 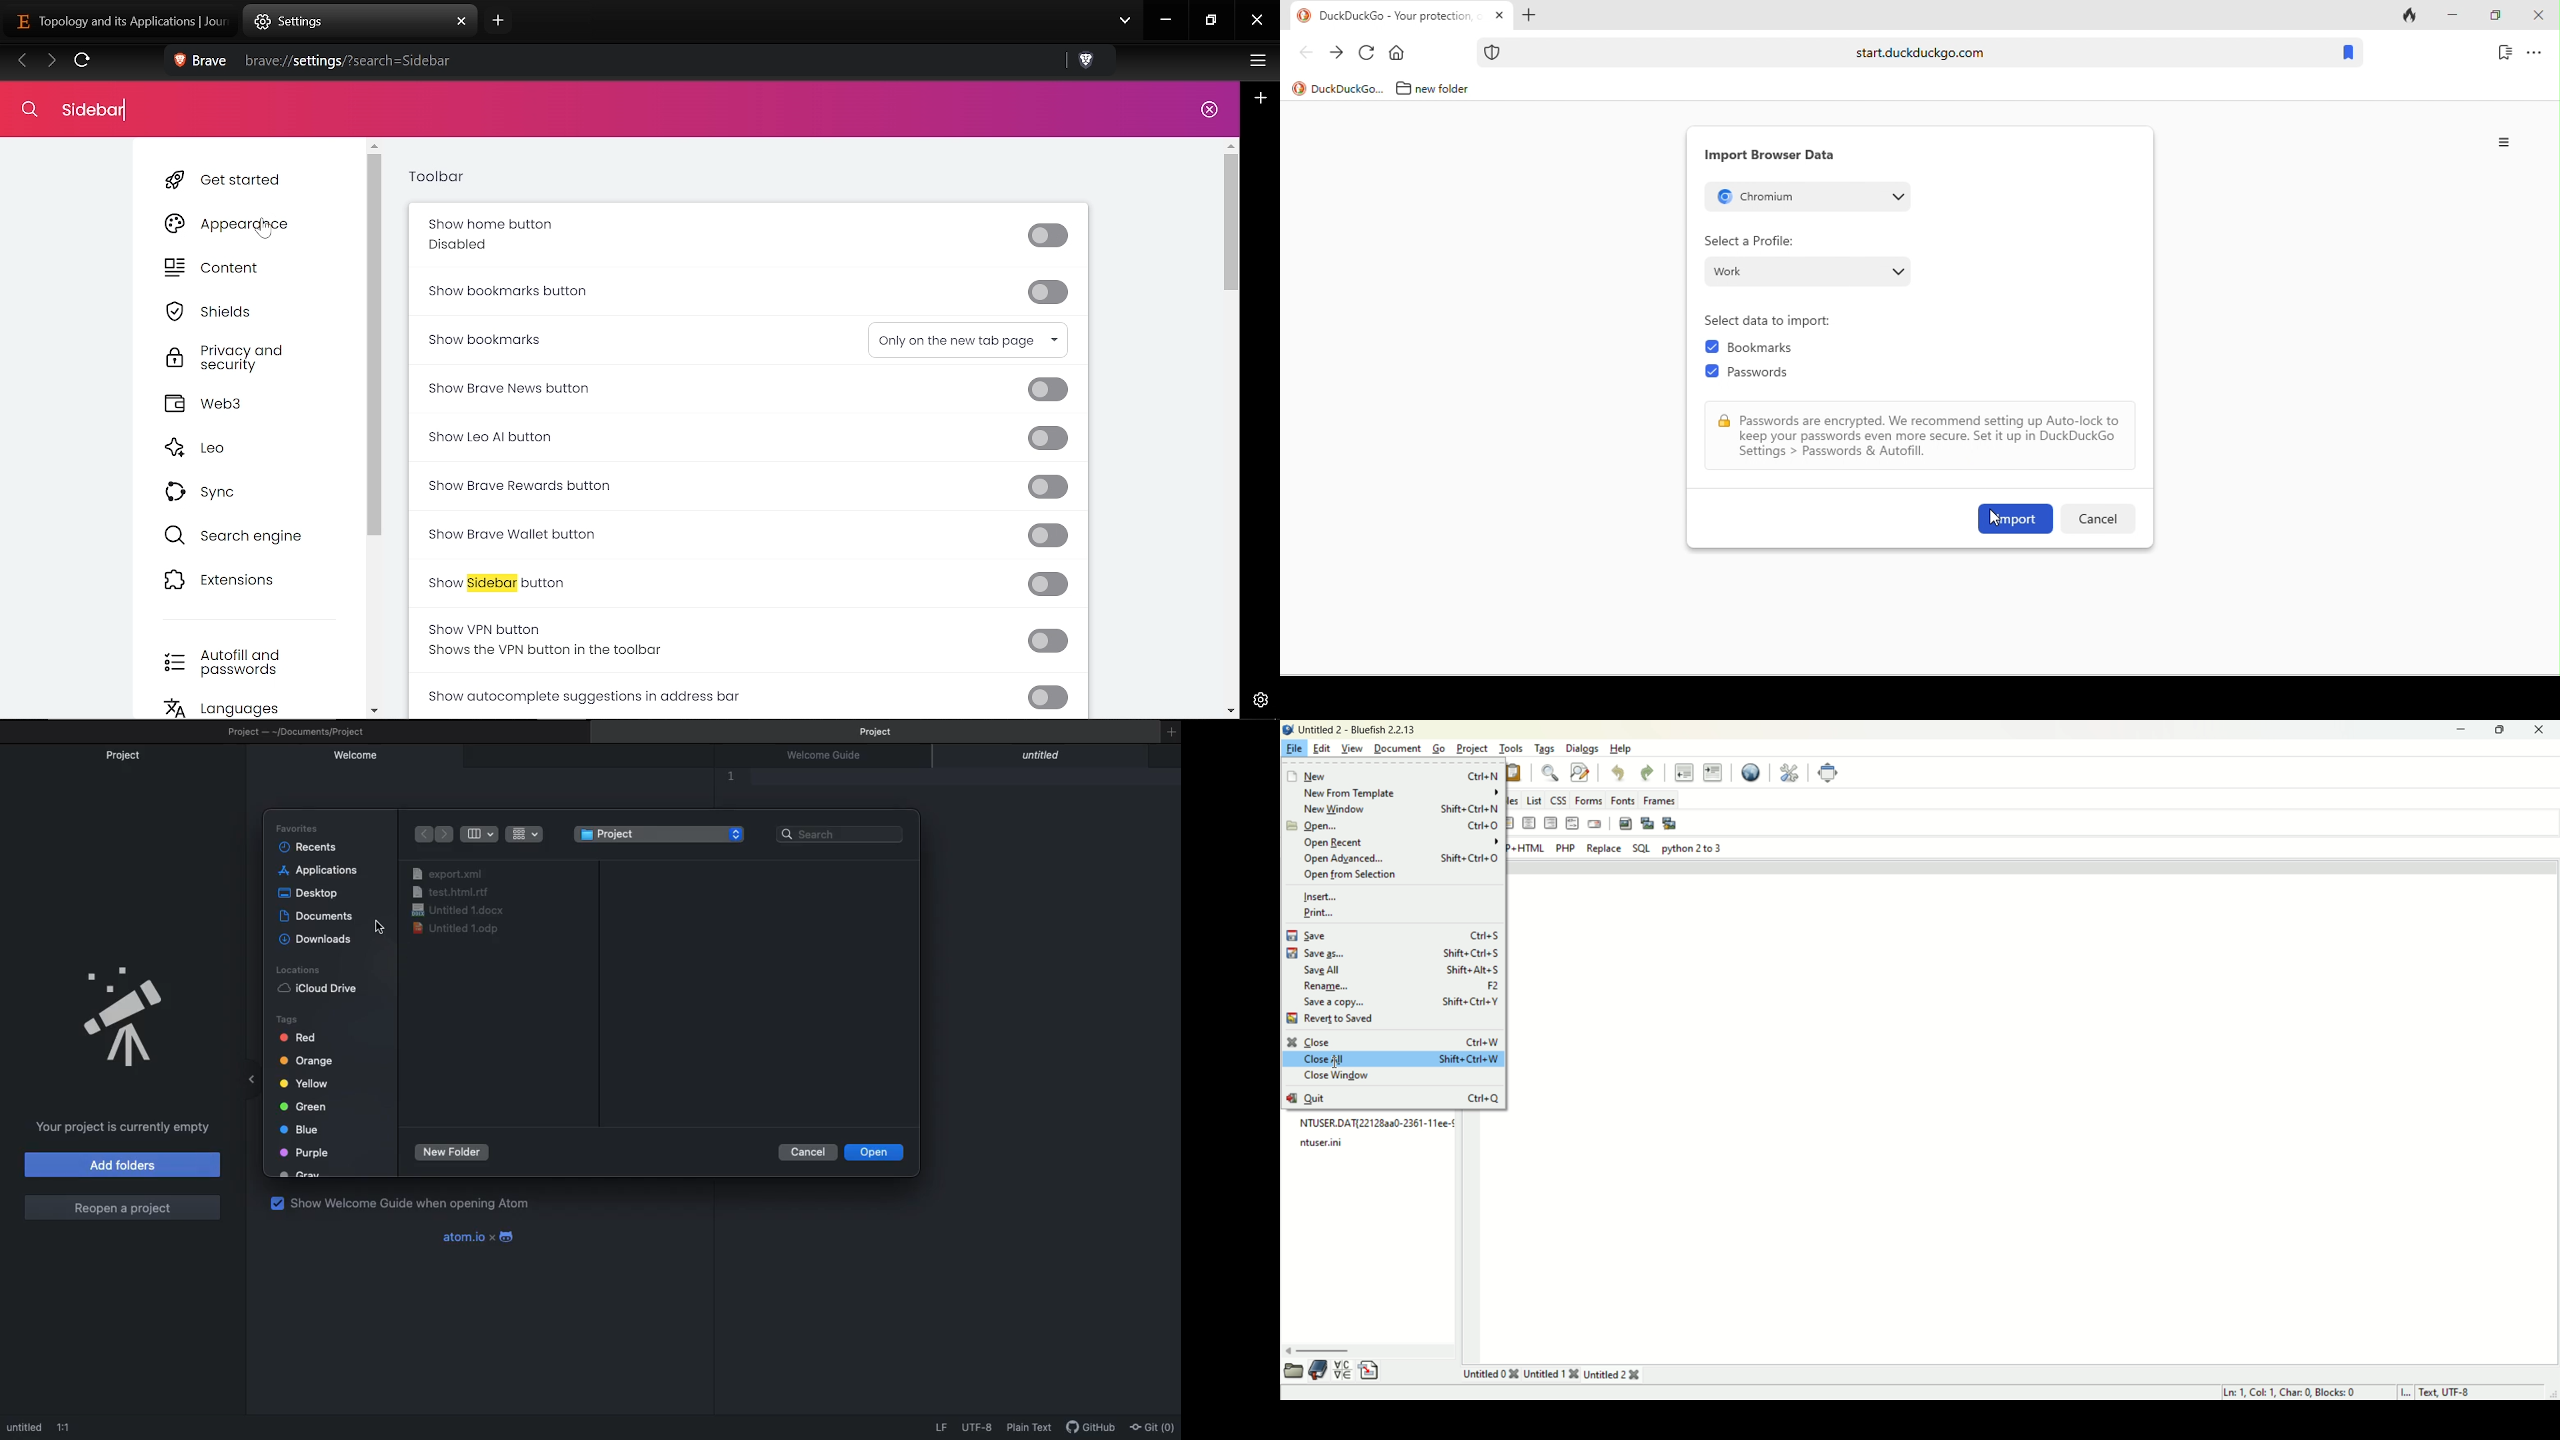 What do you see at coordinates (1369, 1350) in the screenshot?
I see `horizontal scroll bar` at bounding box center [1369, 1350].